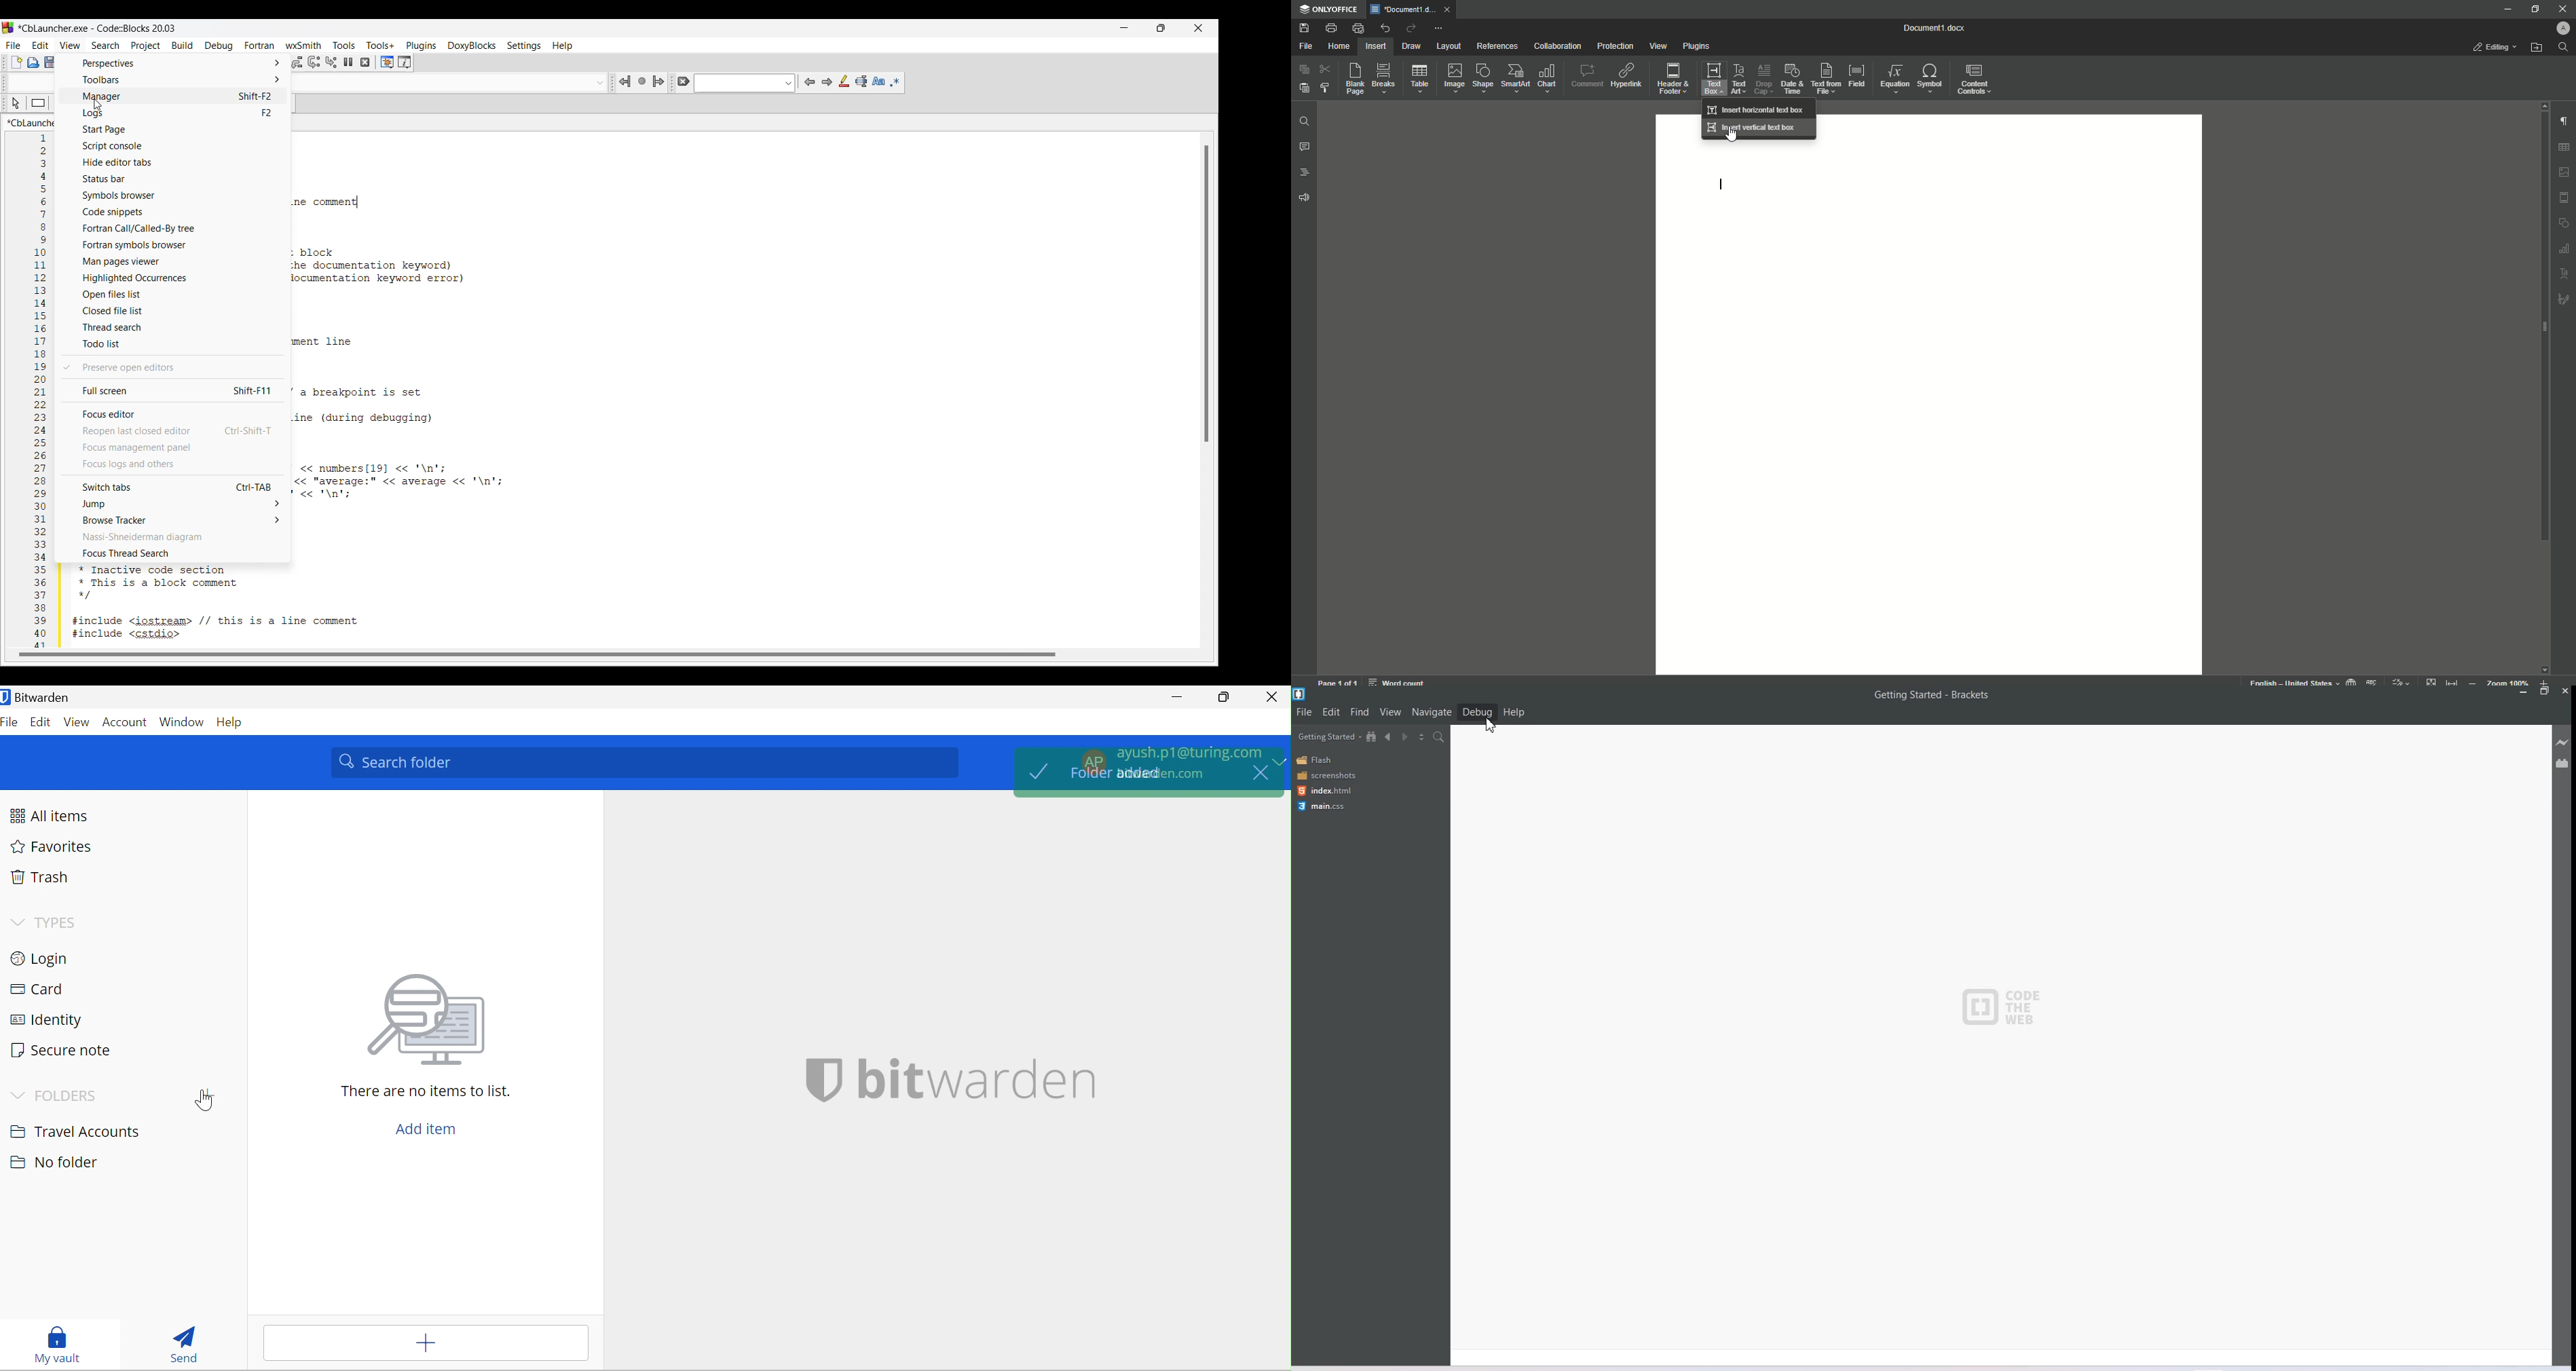 This screenshot has width=2576, height=1372. I want to click on file , so click(17, 61).